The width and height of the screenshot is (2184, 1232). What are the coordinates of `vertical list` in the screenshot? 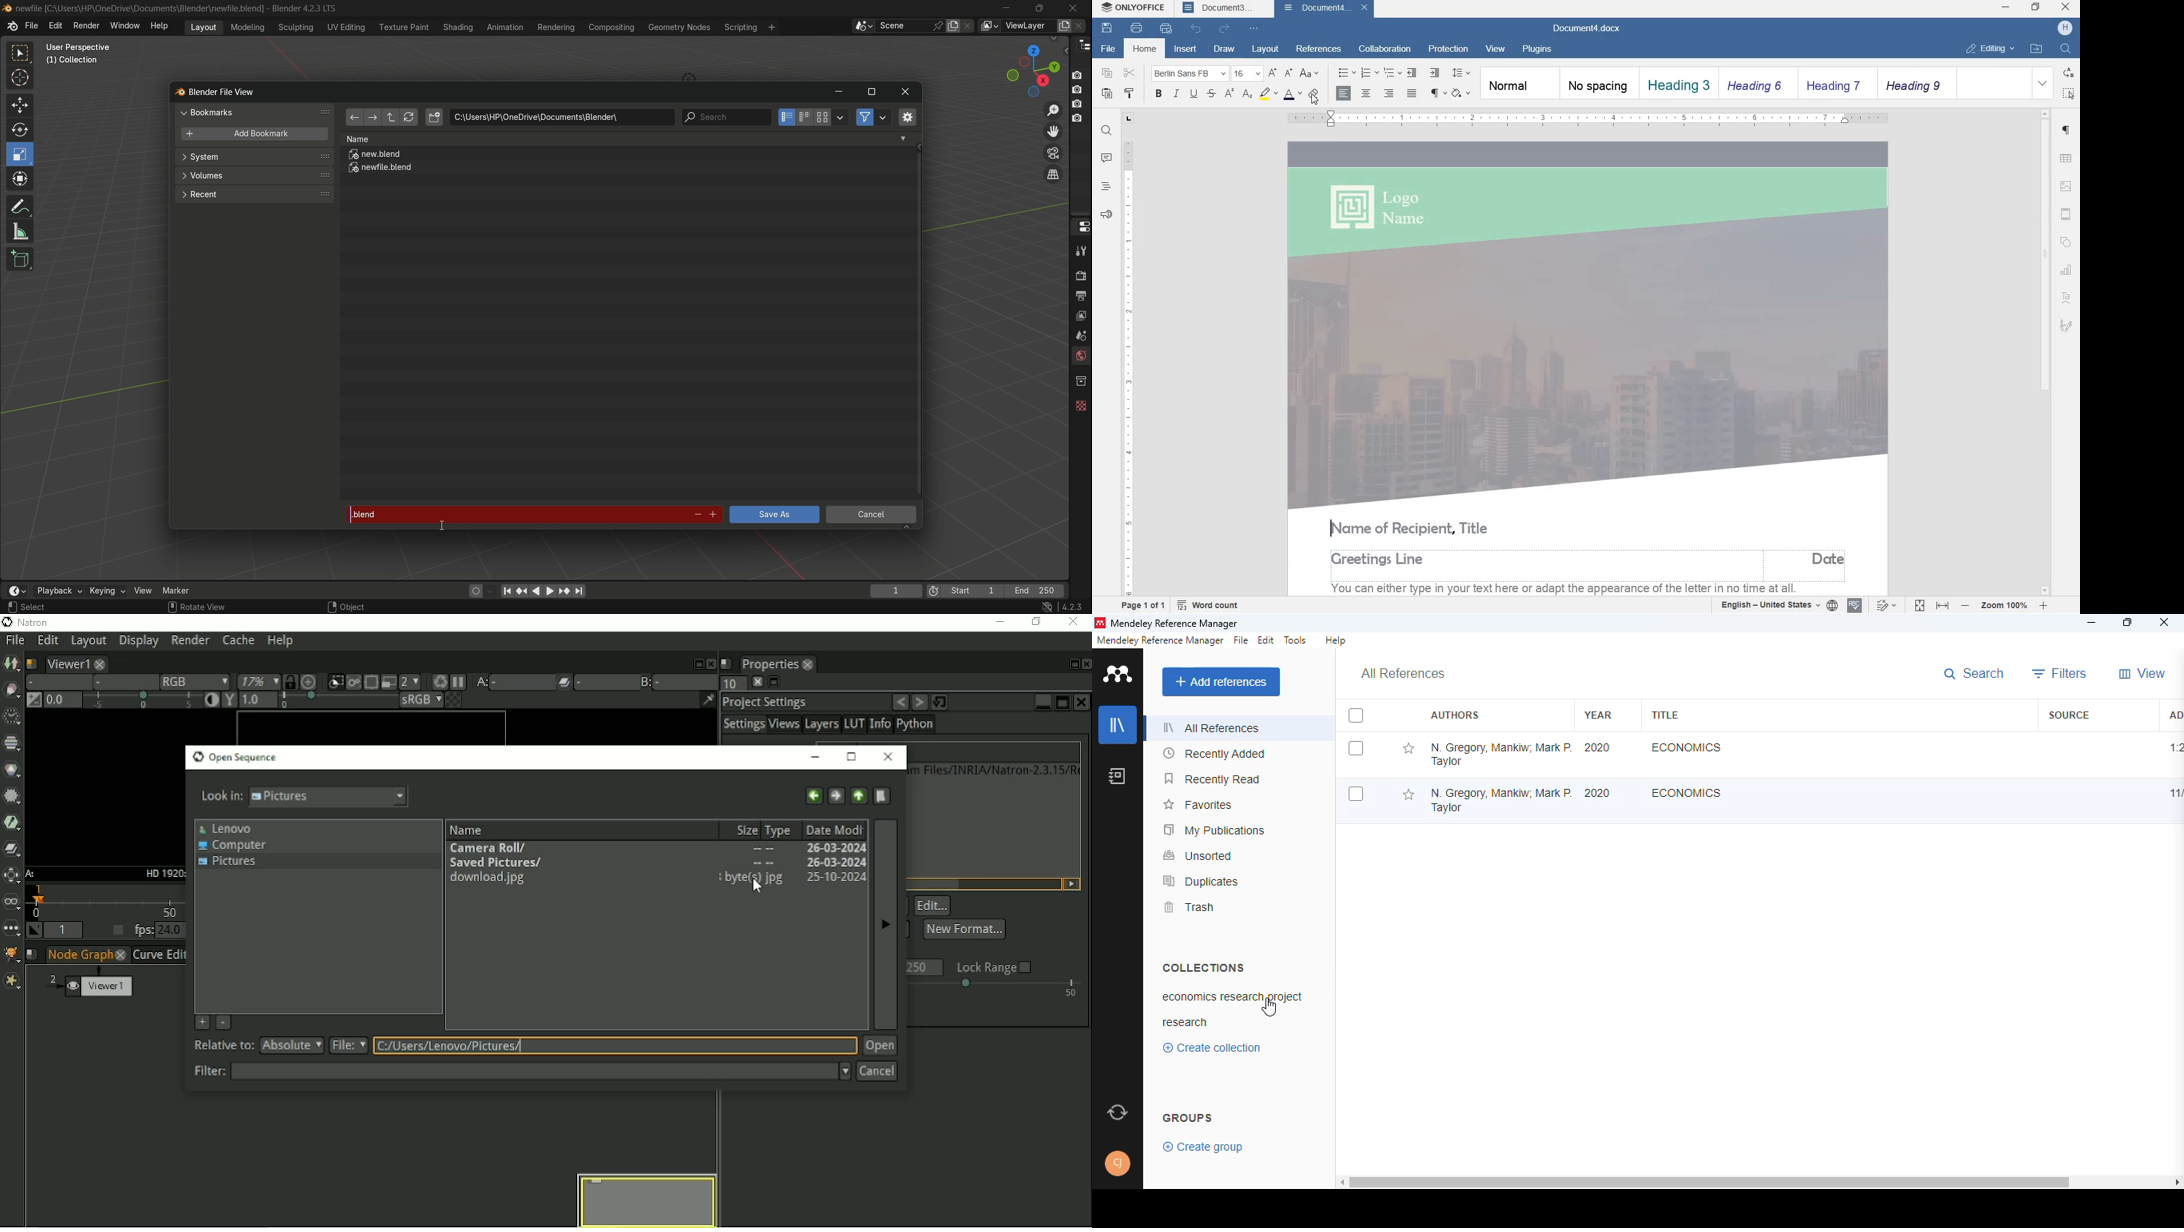 It's located at (786, 117).